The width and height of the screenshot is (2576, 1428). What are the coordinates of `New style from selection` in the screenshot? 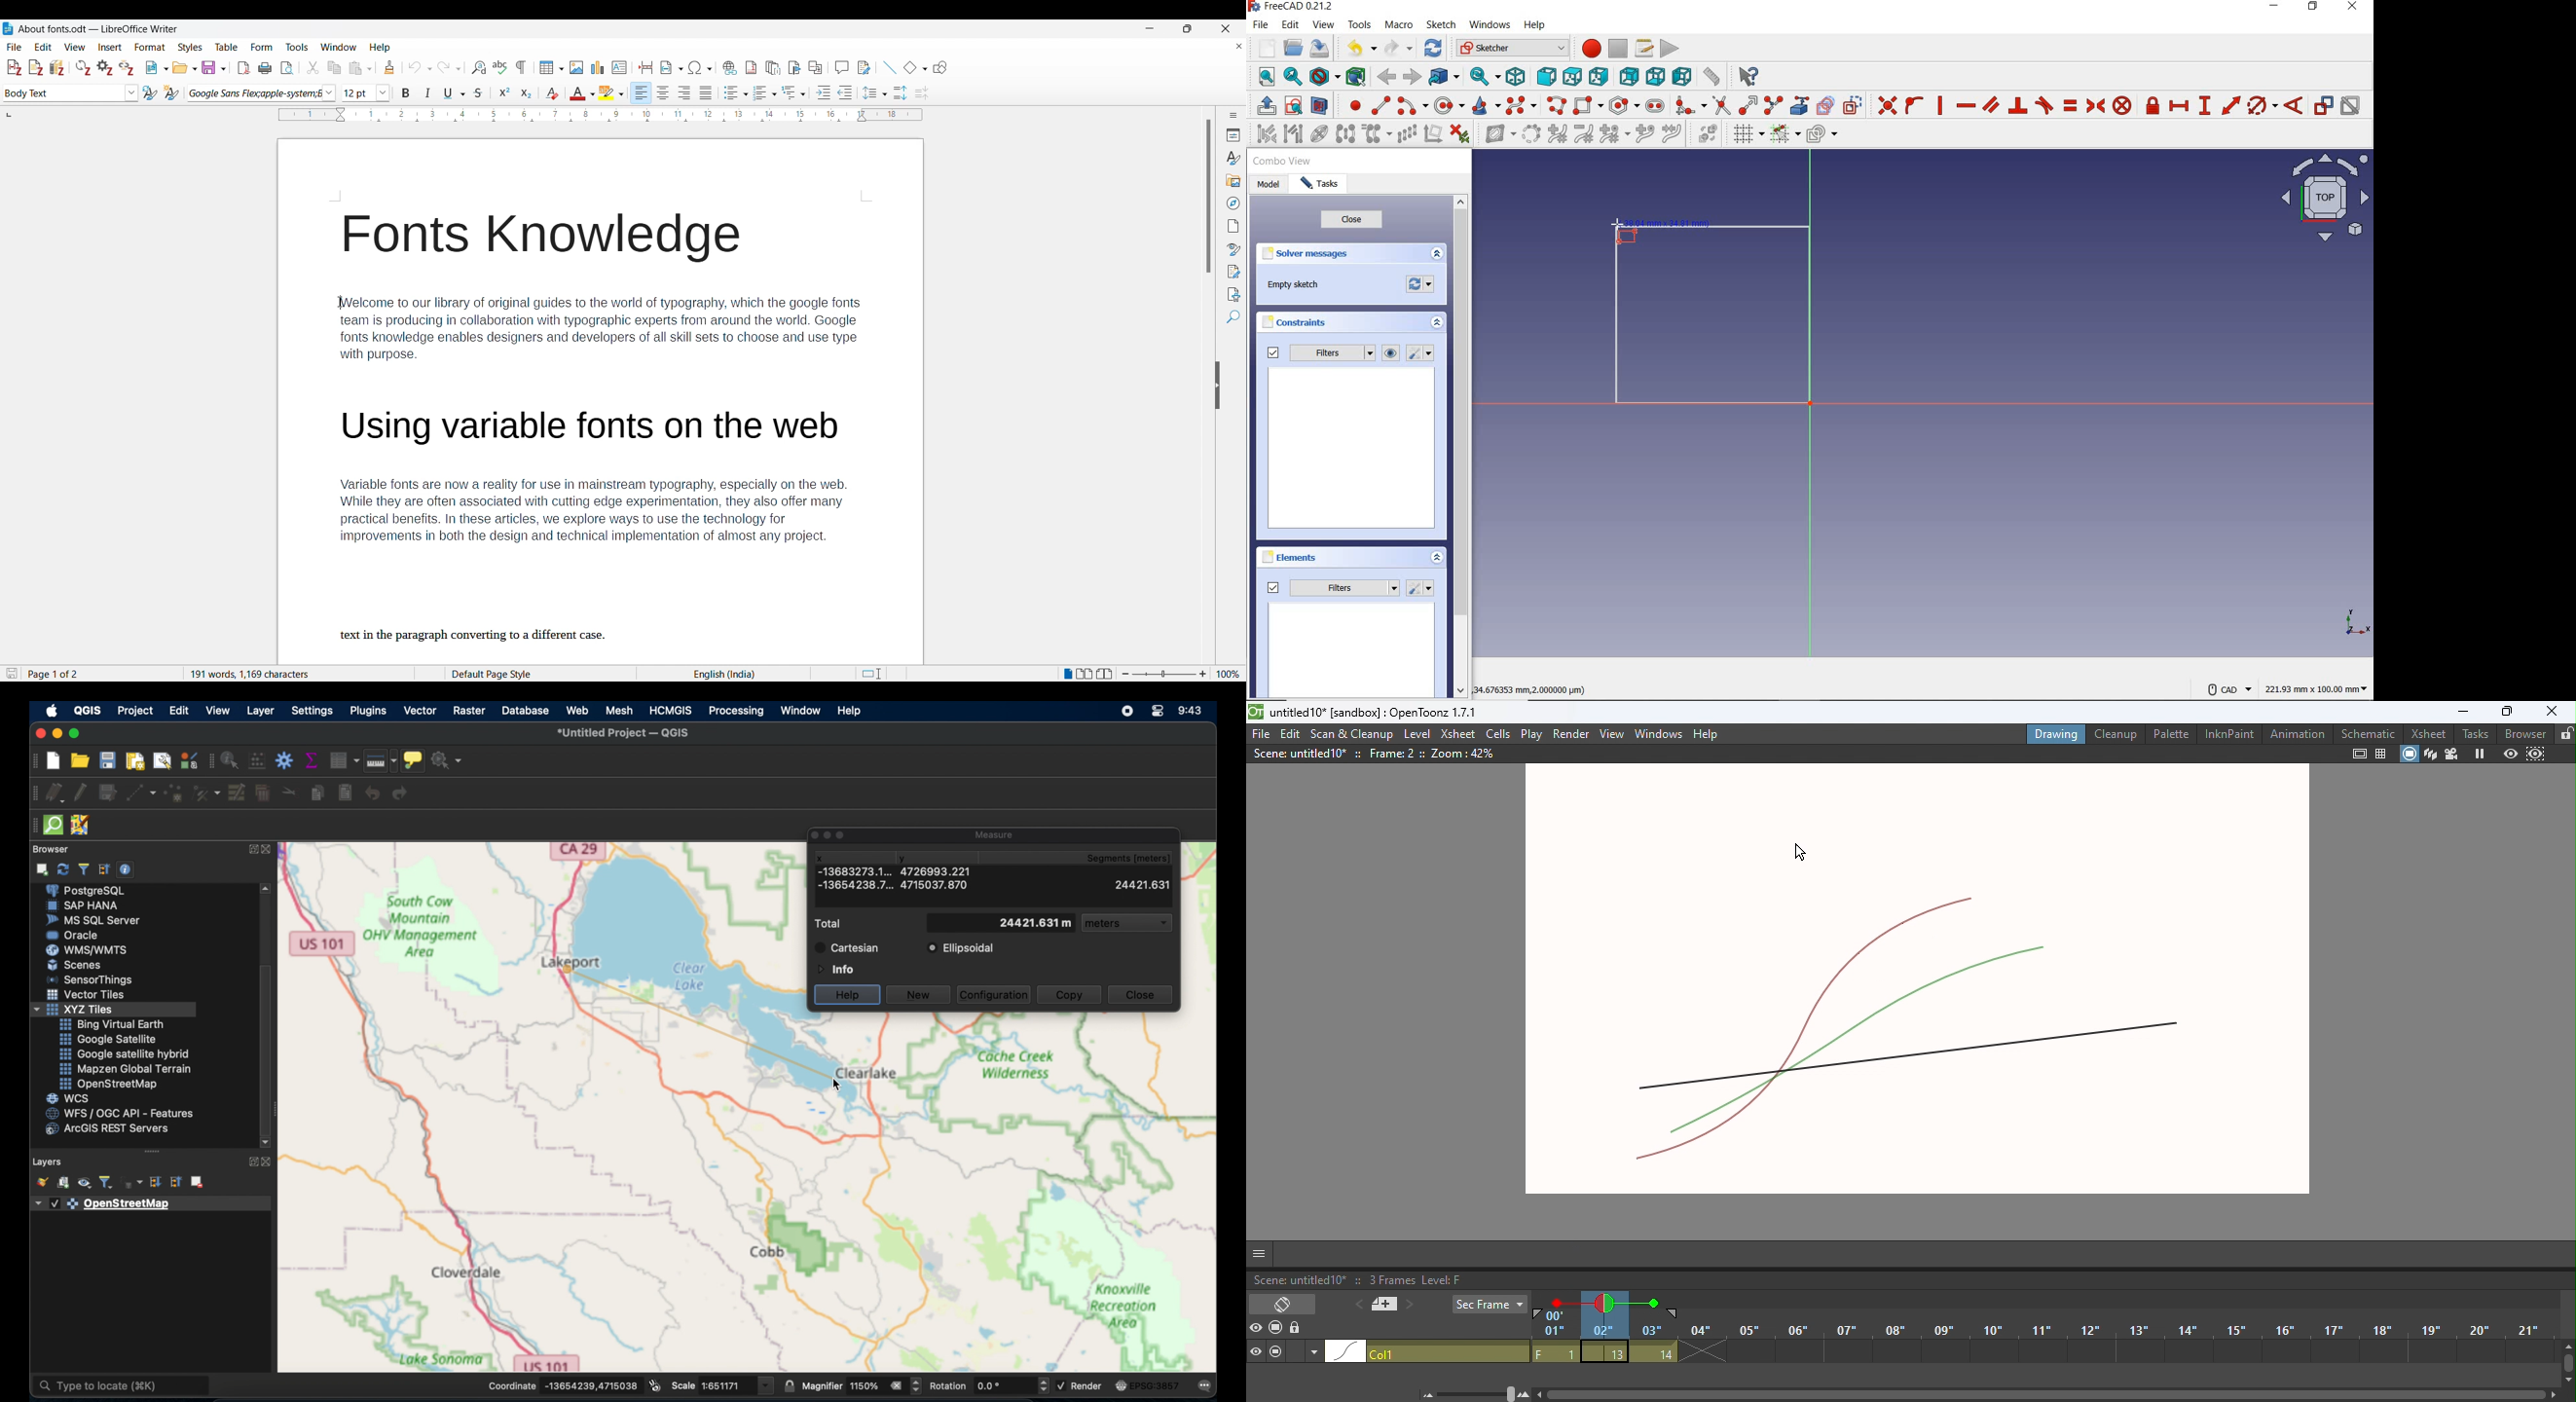 It's located at (172, 93).